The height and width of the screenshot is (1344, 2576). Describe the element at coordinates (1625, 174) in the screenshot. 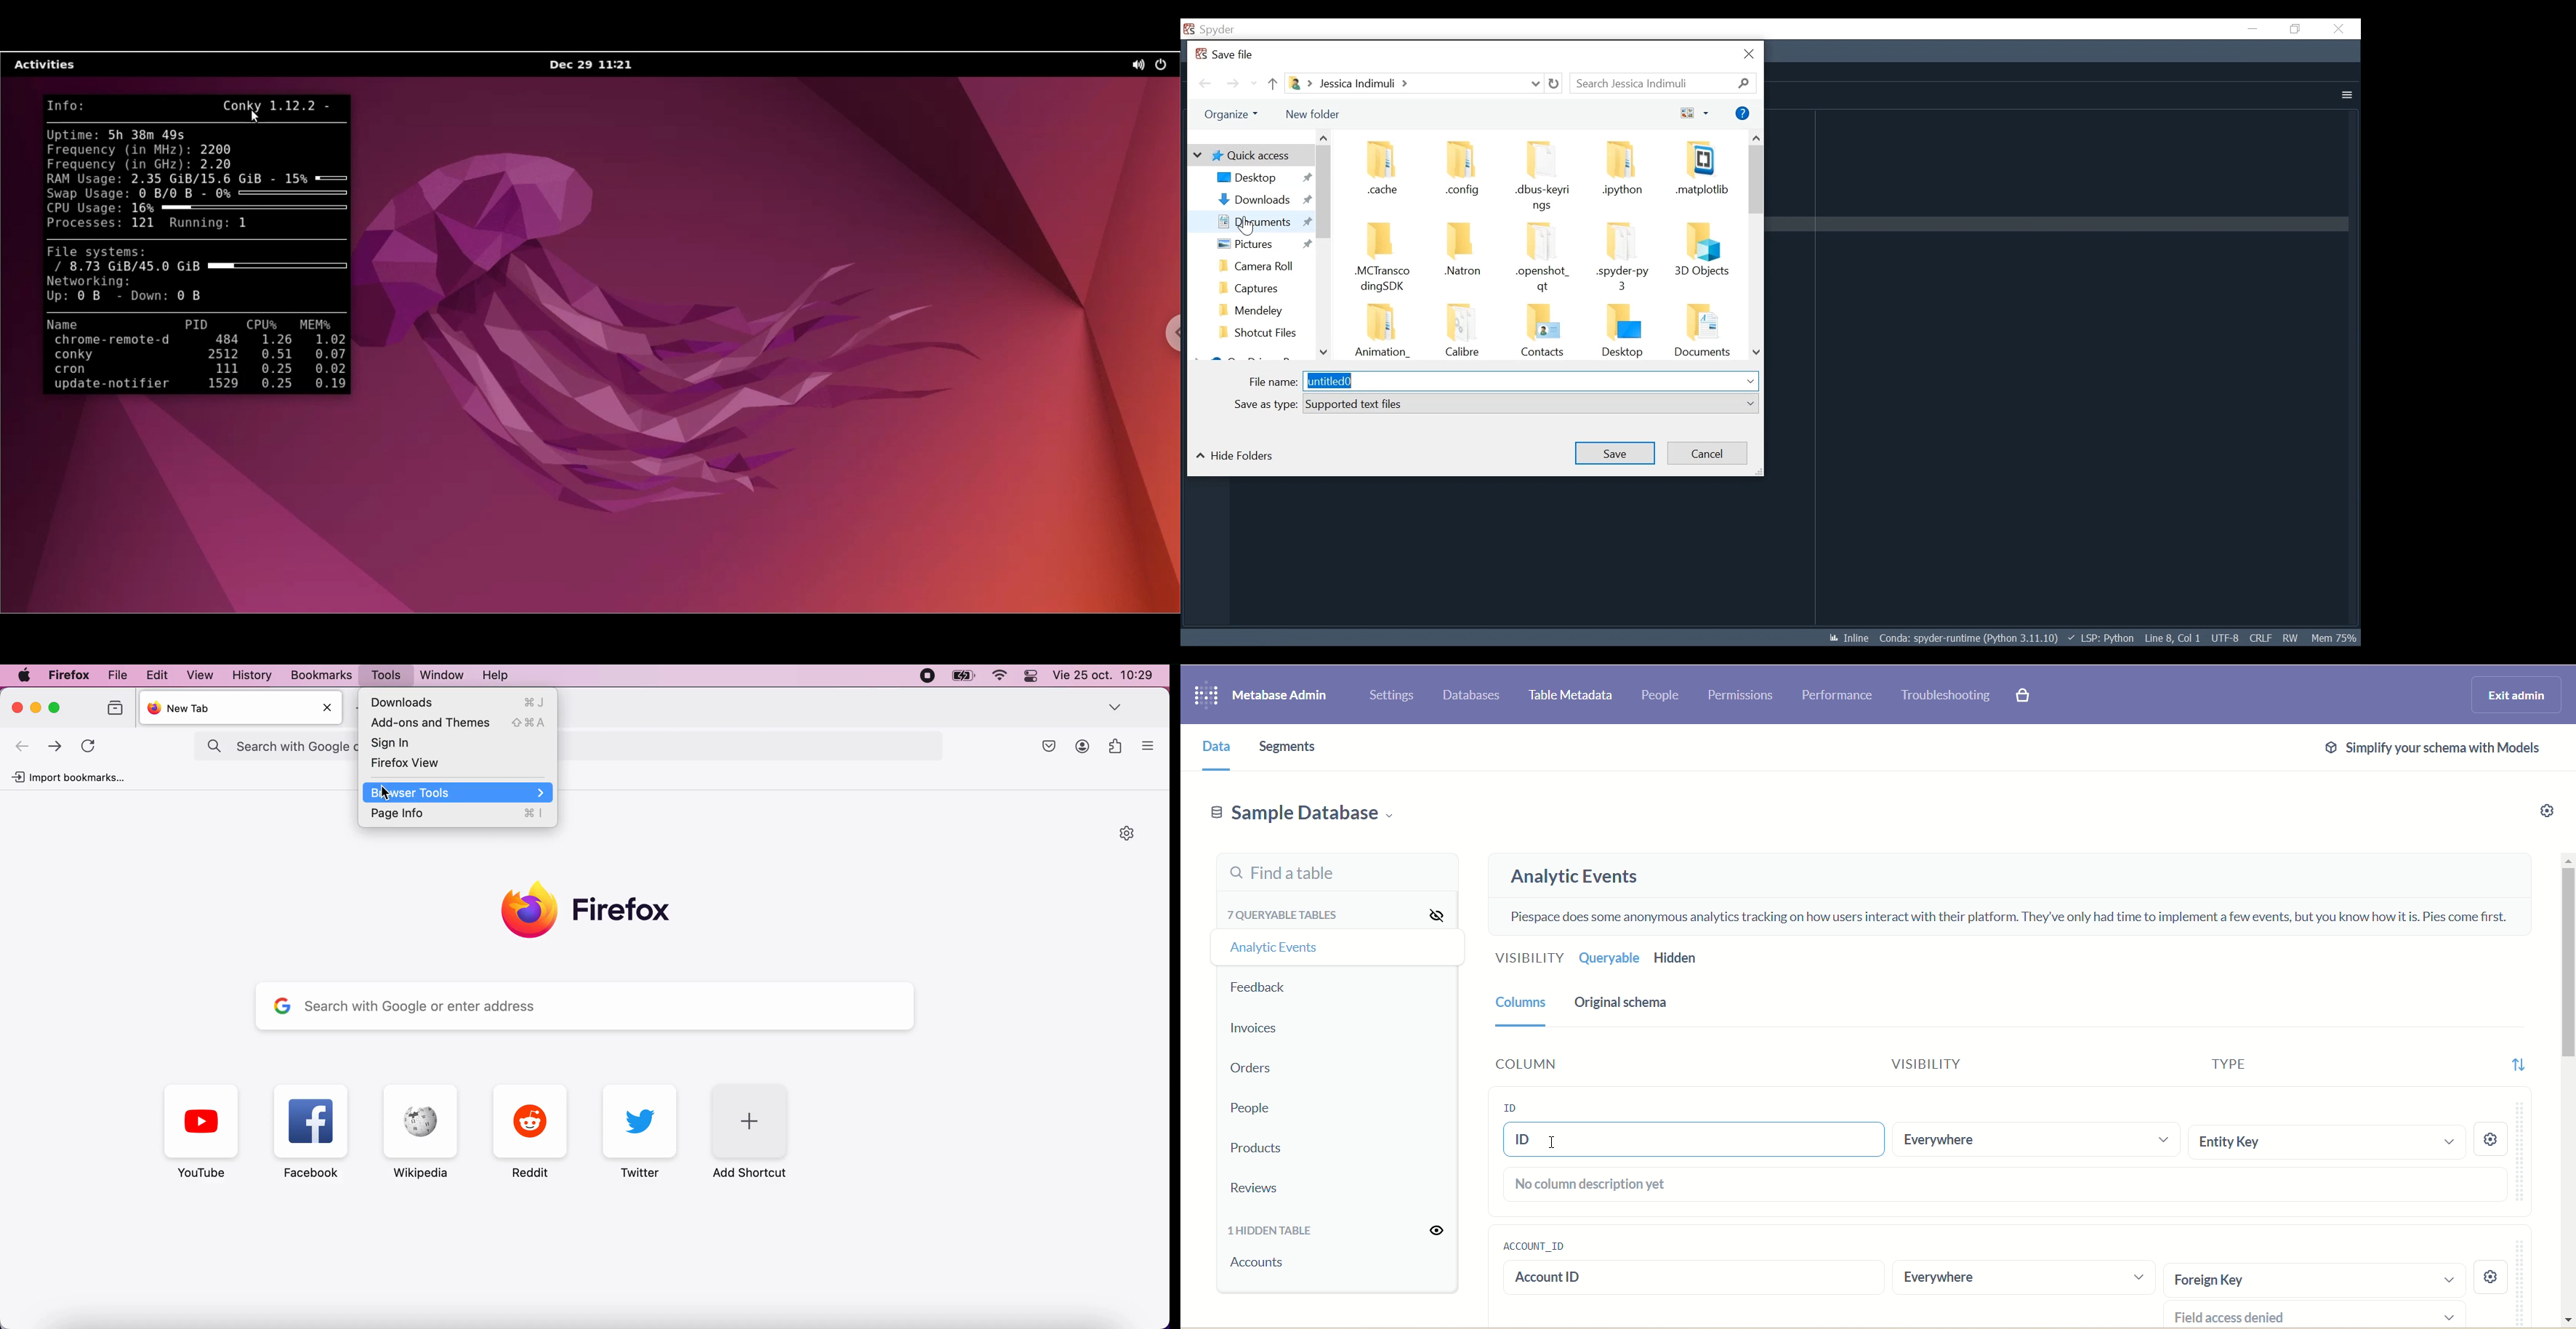

I see `Folder` at that location.